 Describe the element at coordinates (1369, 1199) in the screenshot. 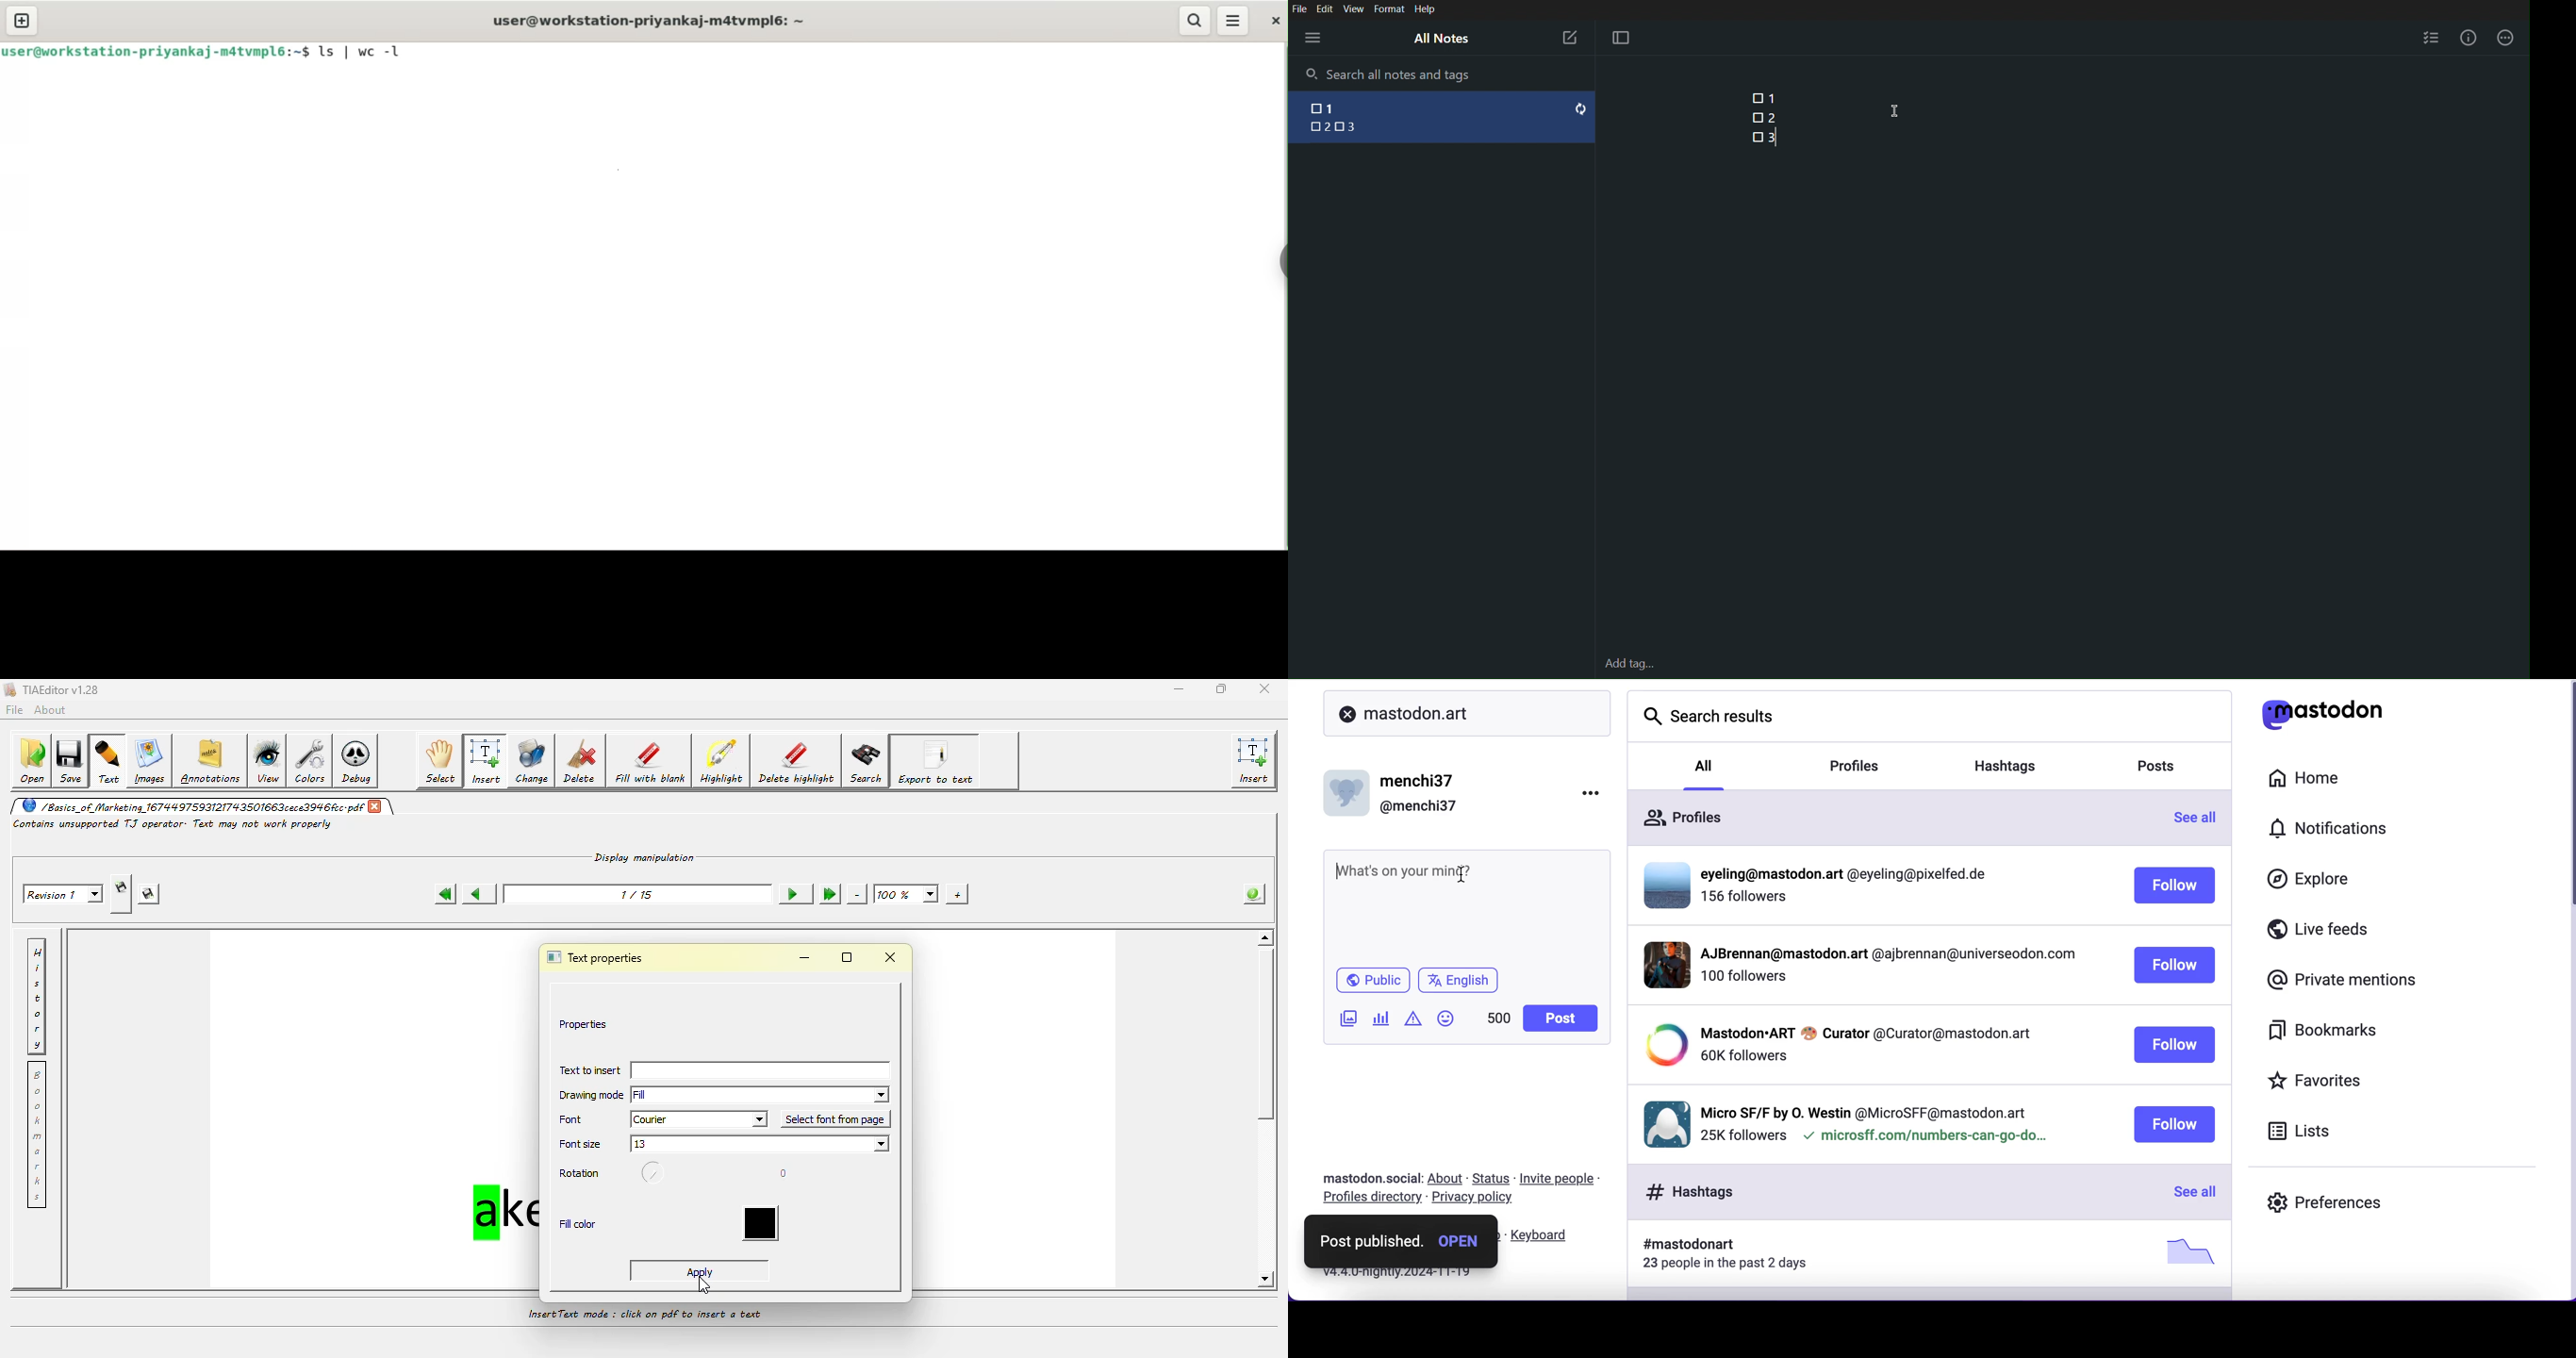

I see `profiles directory` at that location.